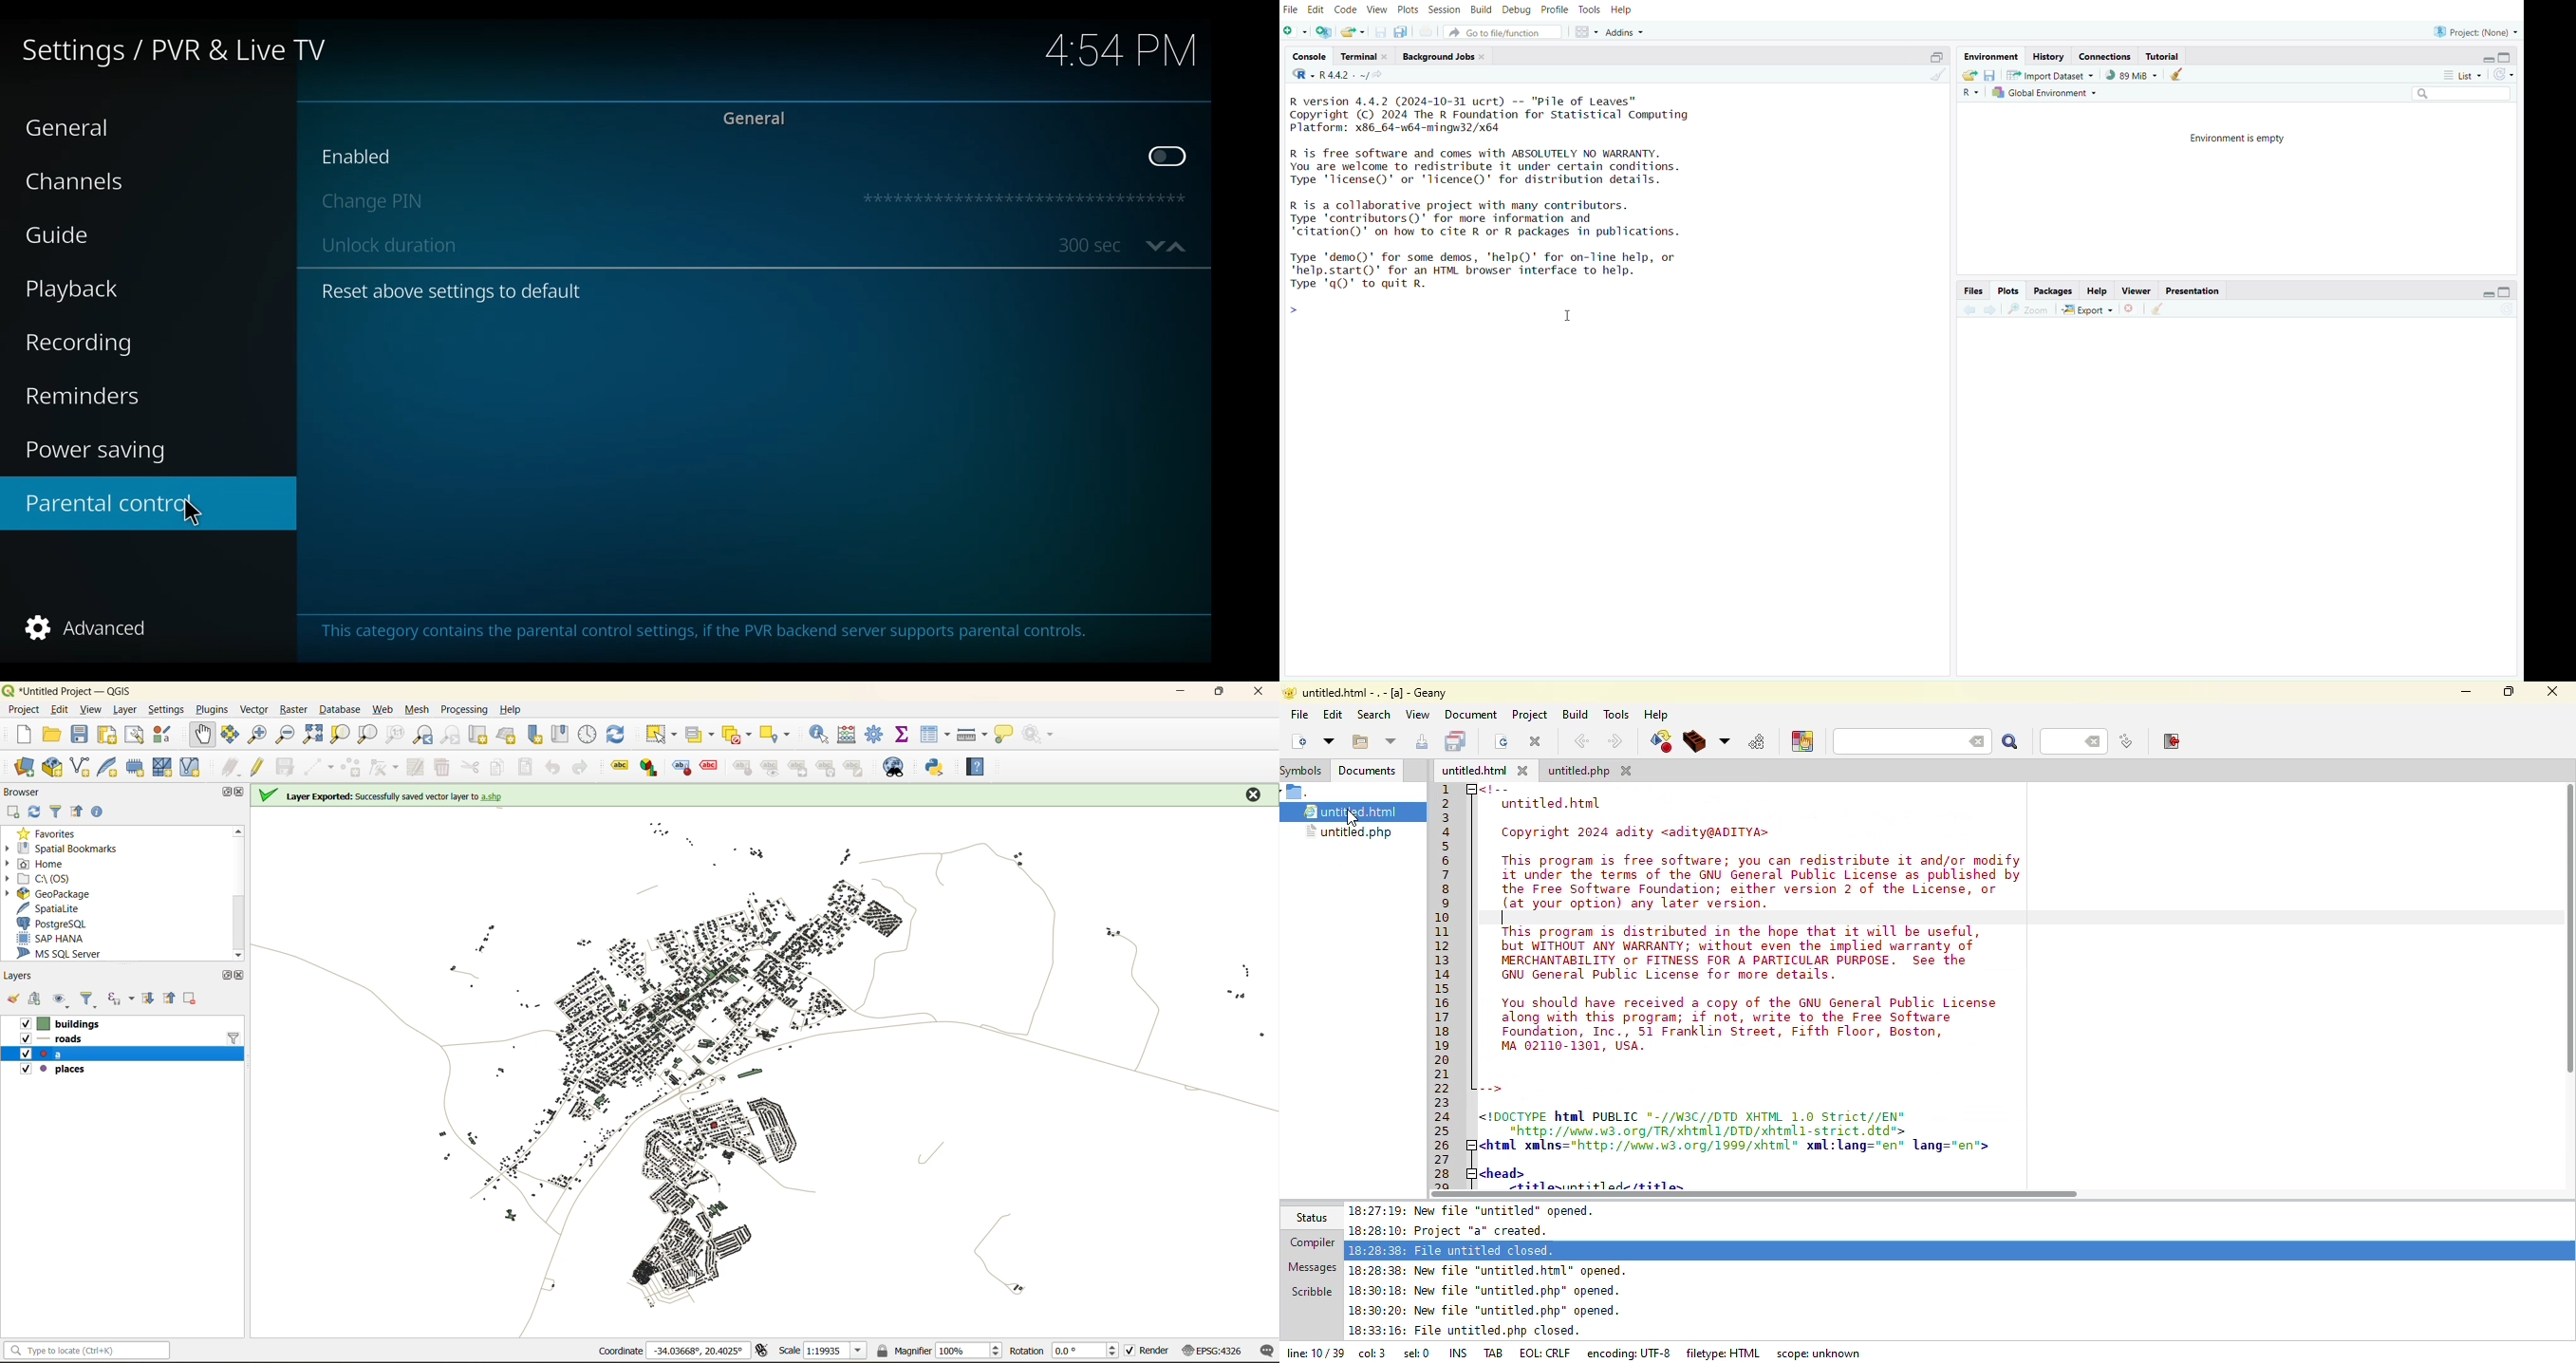 This screenshot has height=1372, width=2576. I want to click on Advanced, so click(88, 628).